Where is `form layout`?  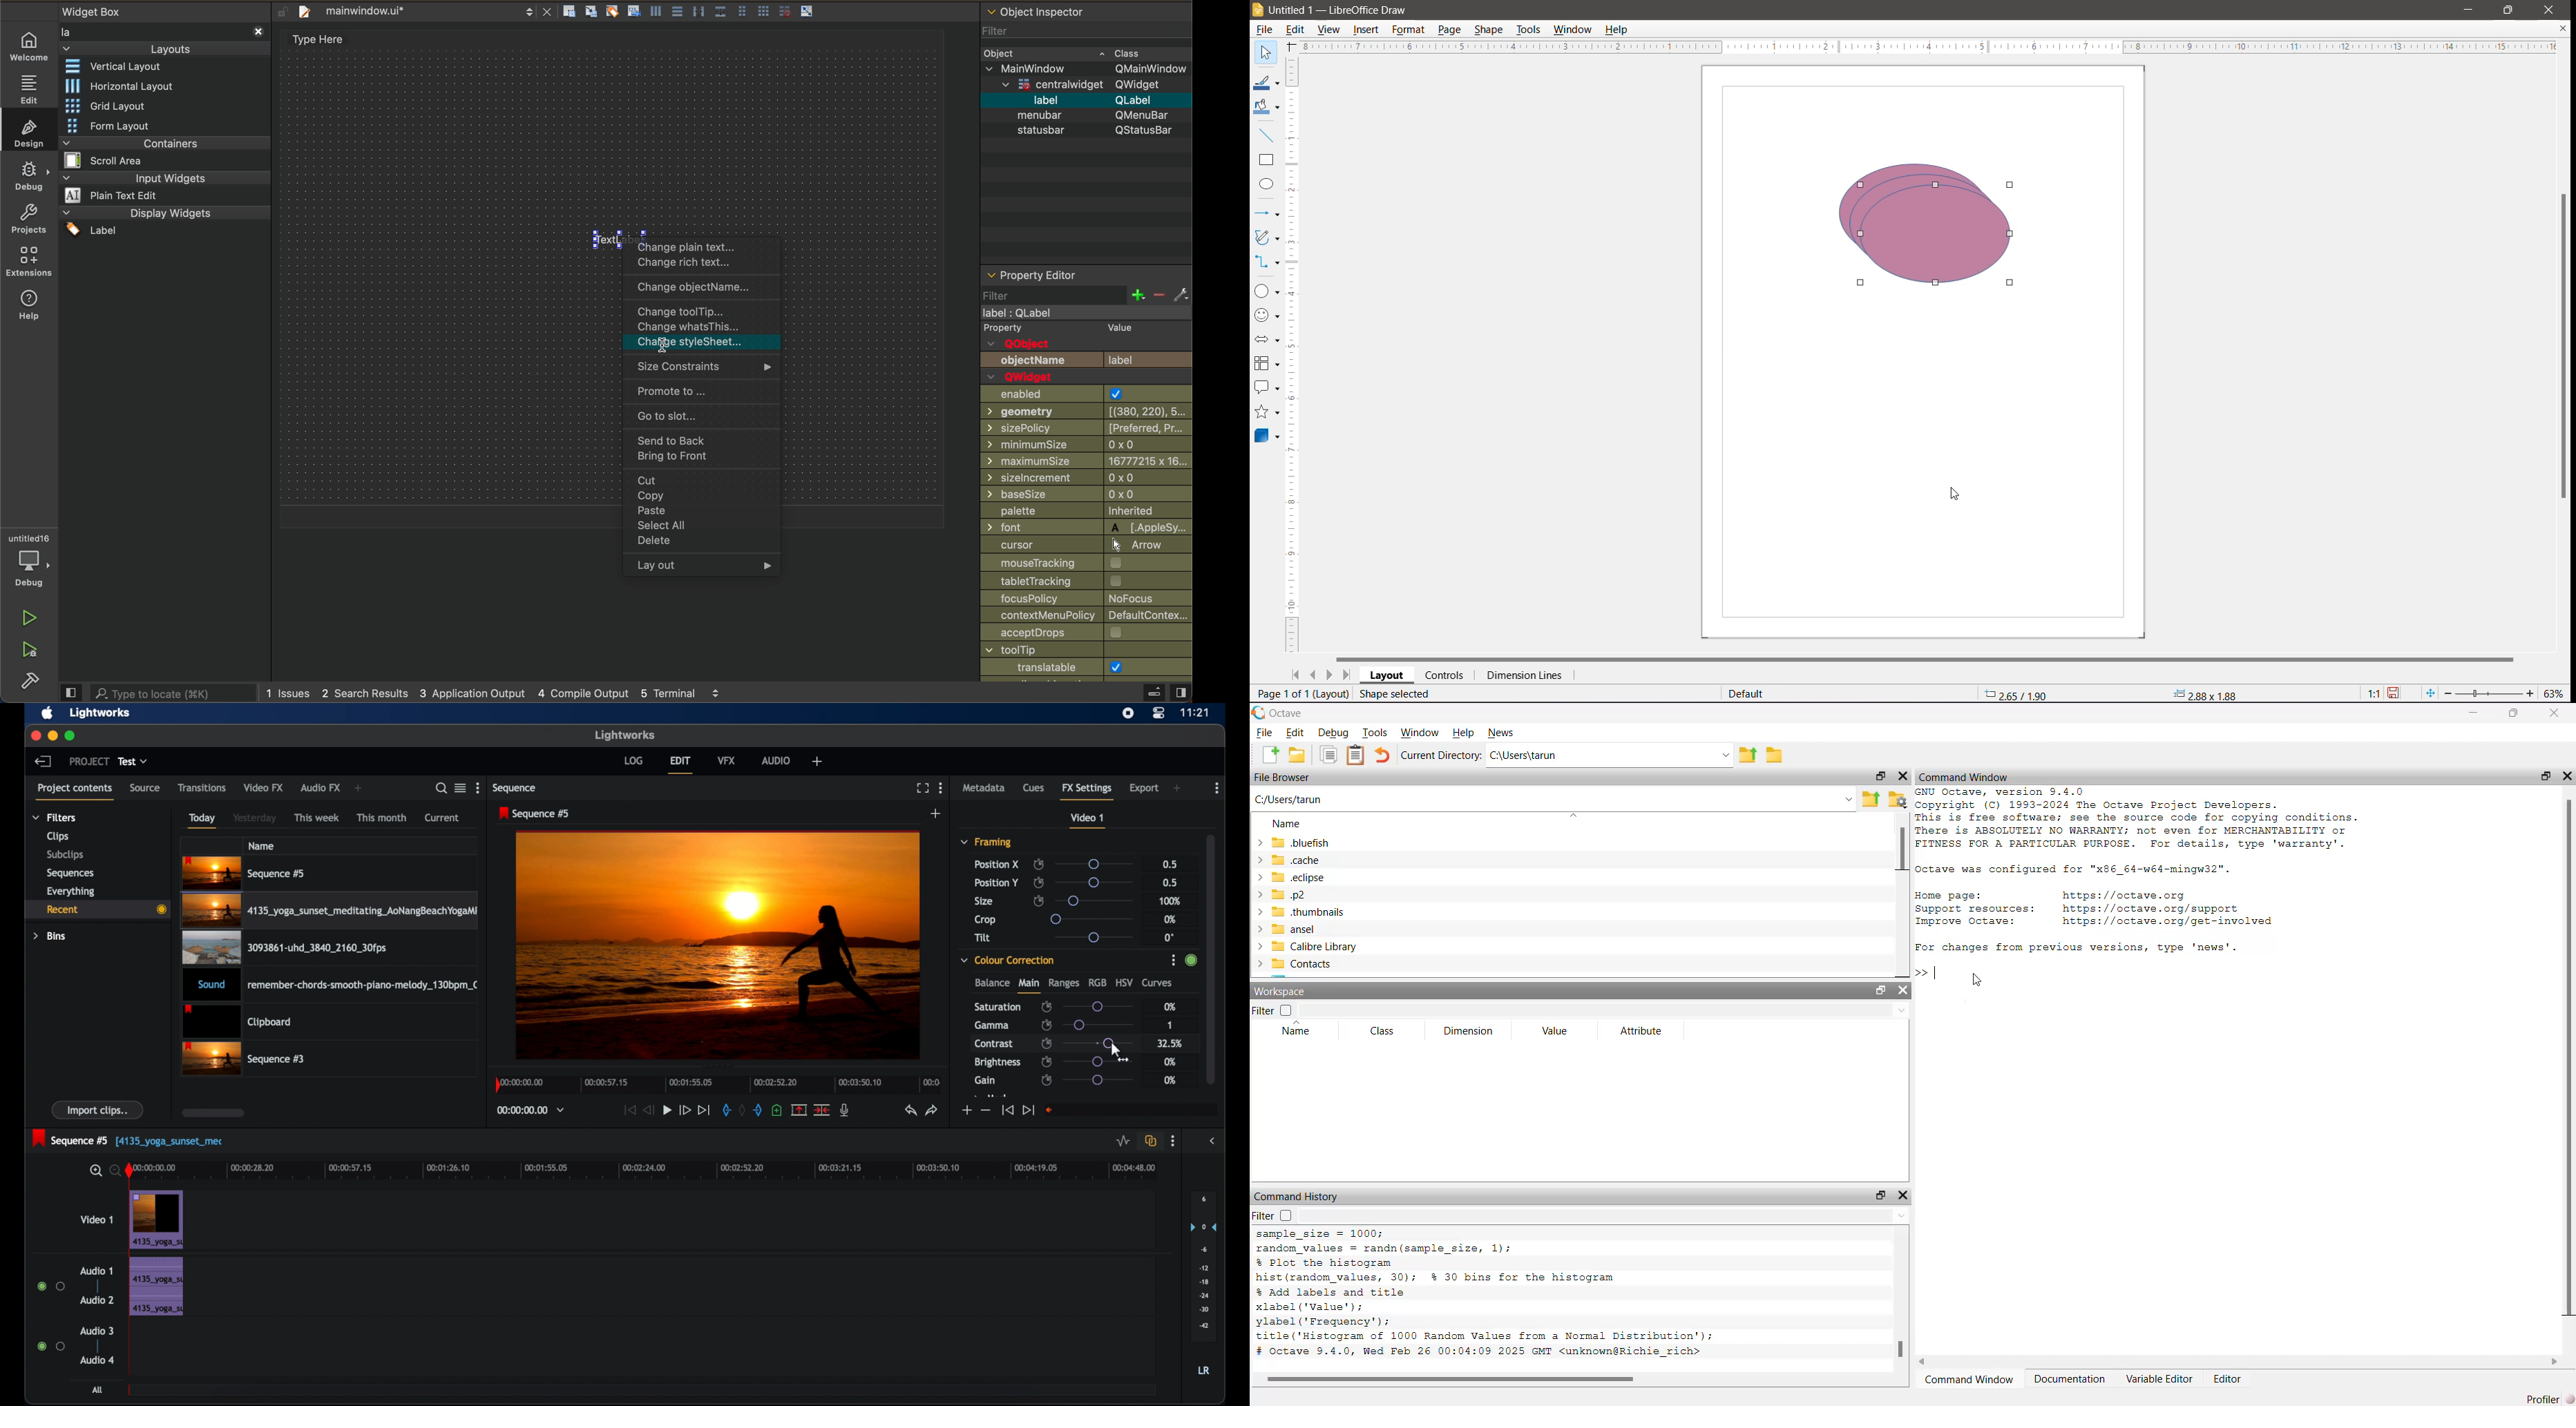 form layout is located at coordinates (115, 125).